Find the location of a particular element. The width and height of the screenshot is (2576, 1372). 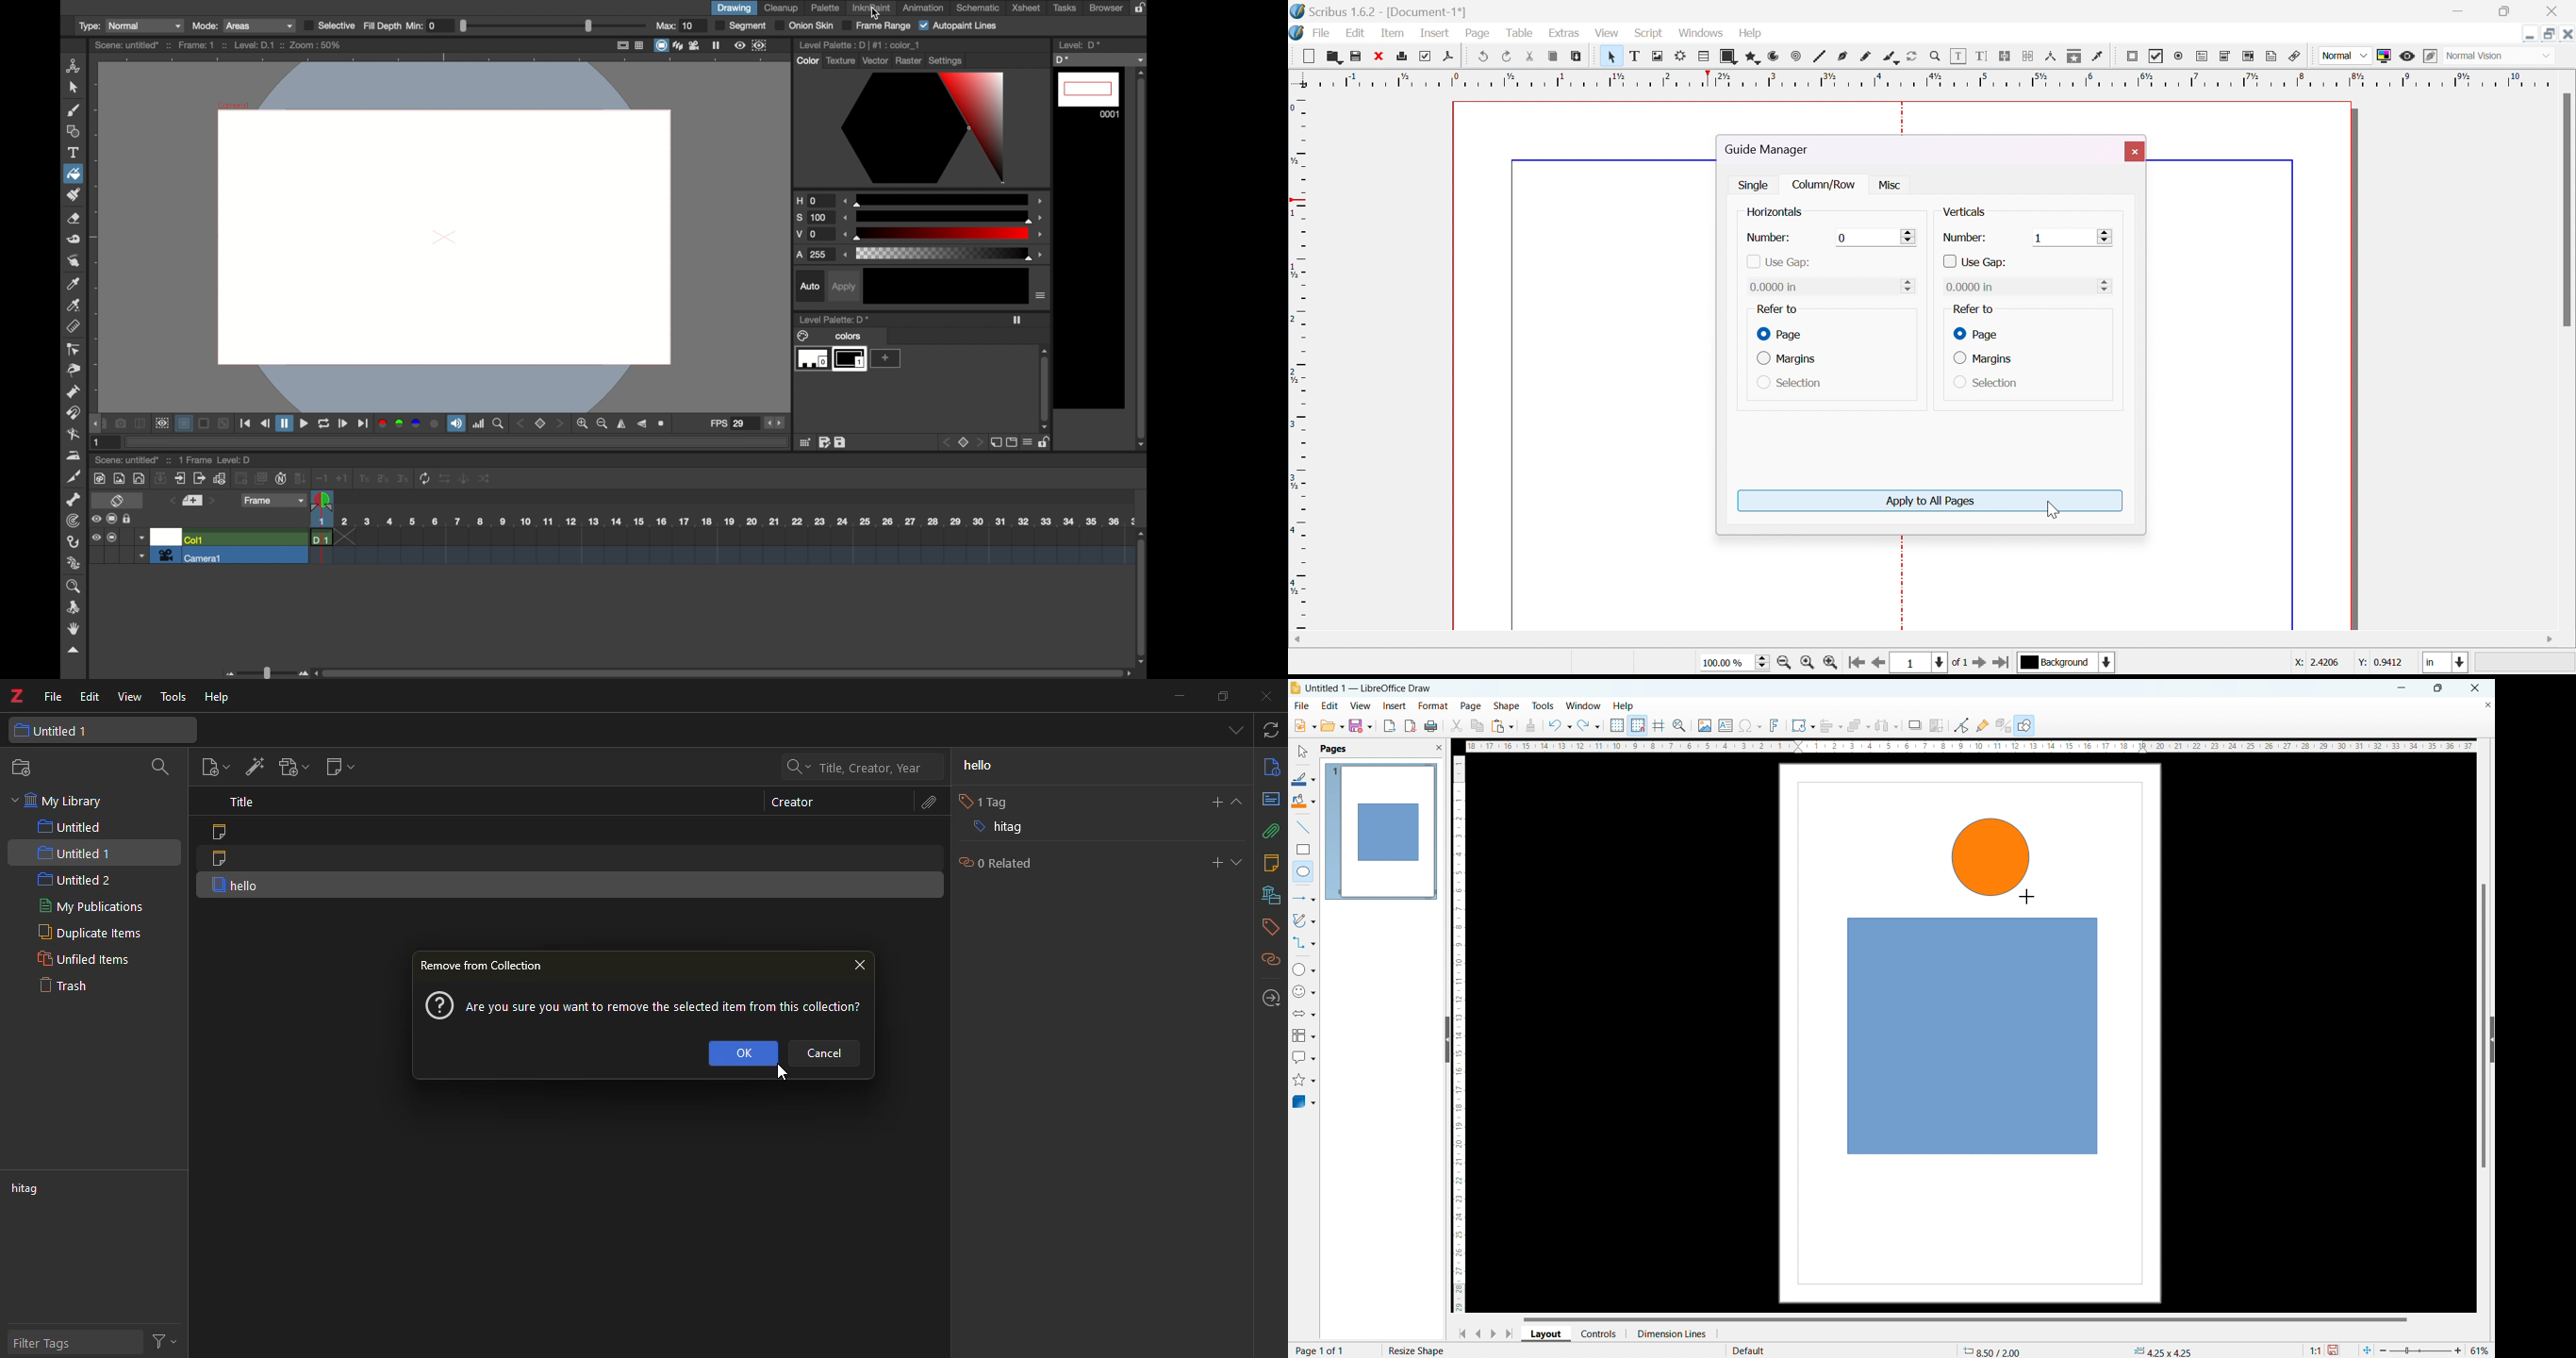

go to previous page is located at coordinates (1478, 1332).